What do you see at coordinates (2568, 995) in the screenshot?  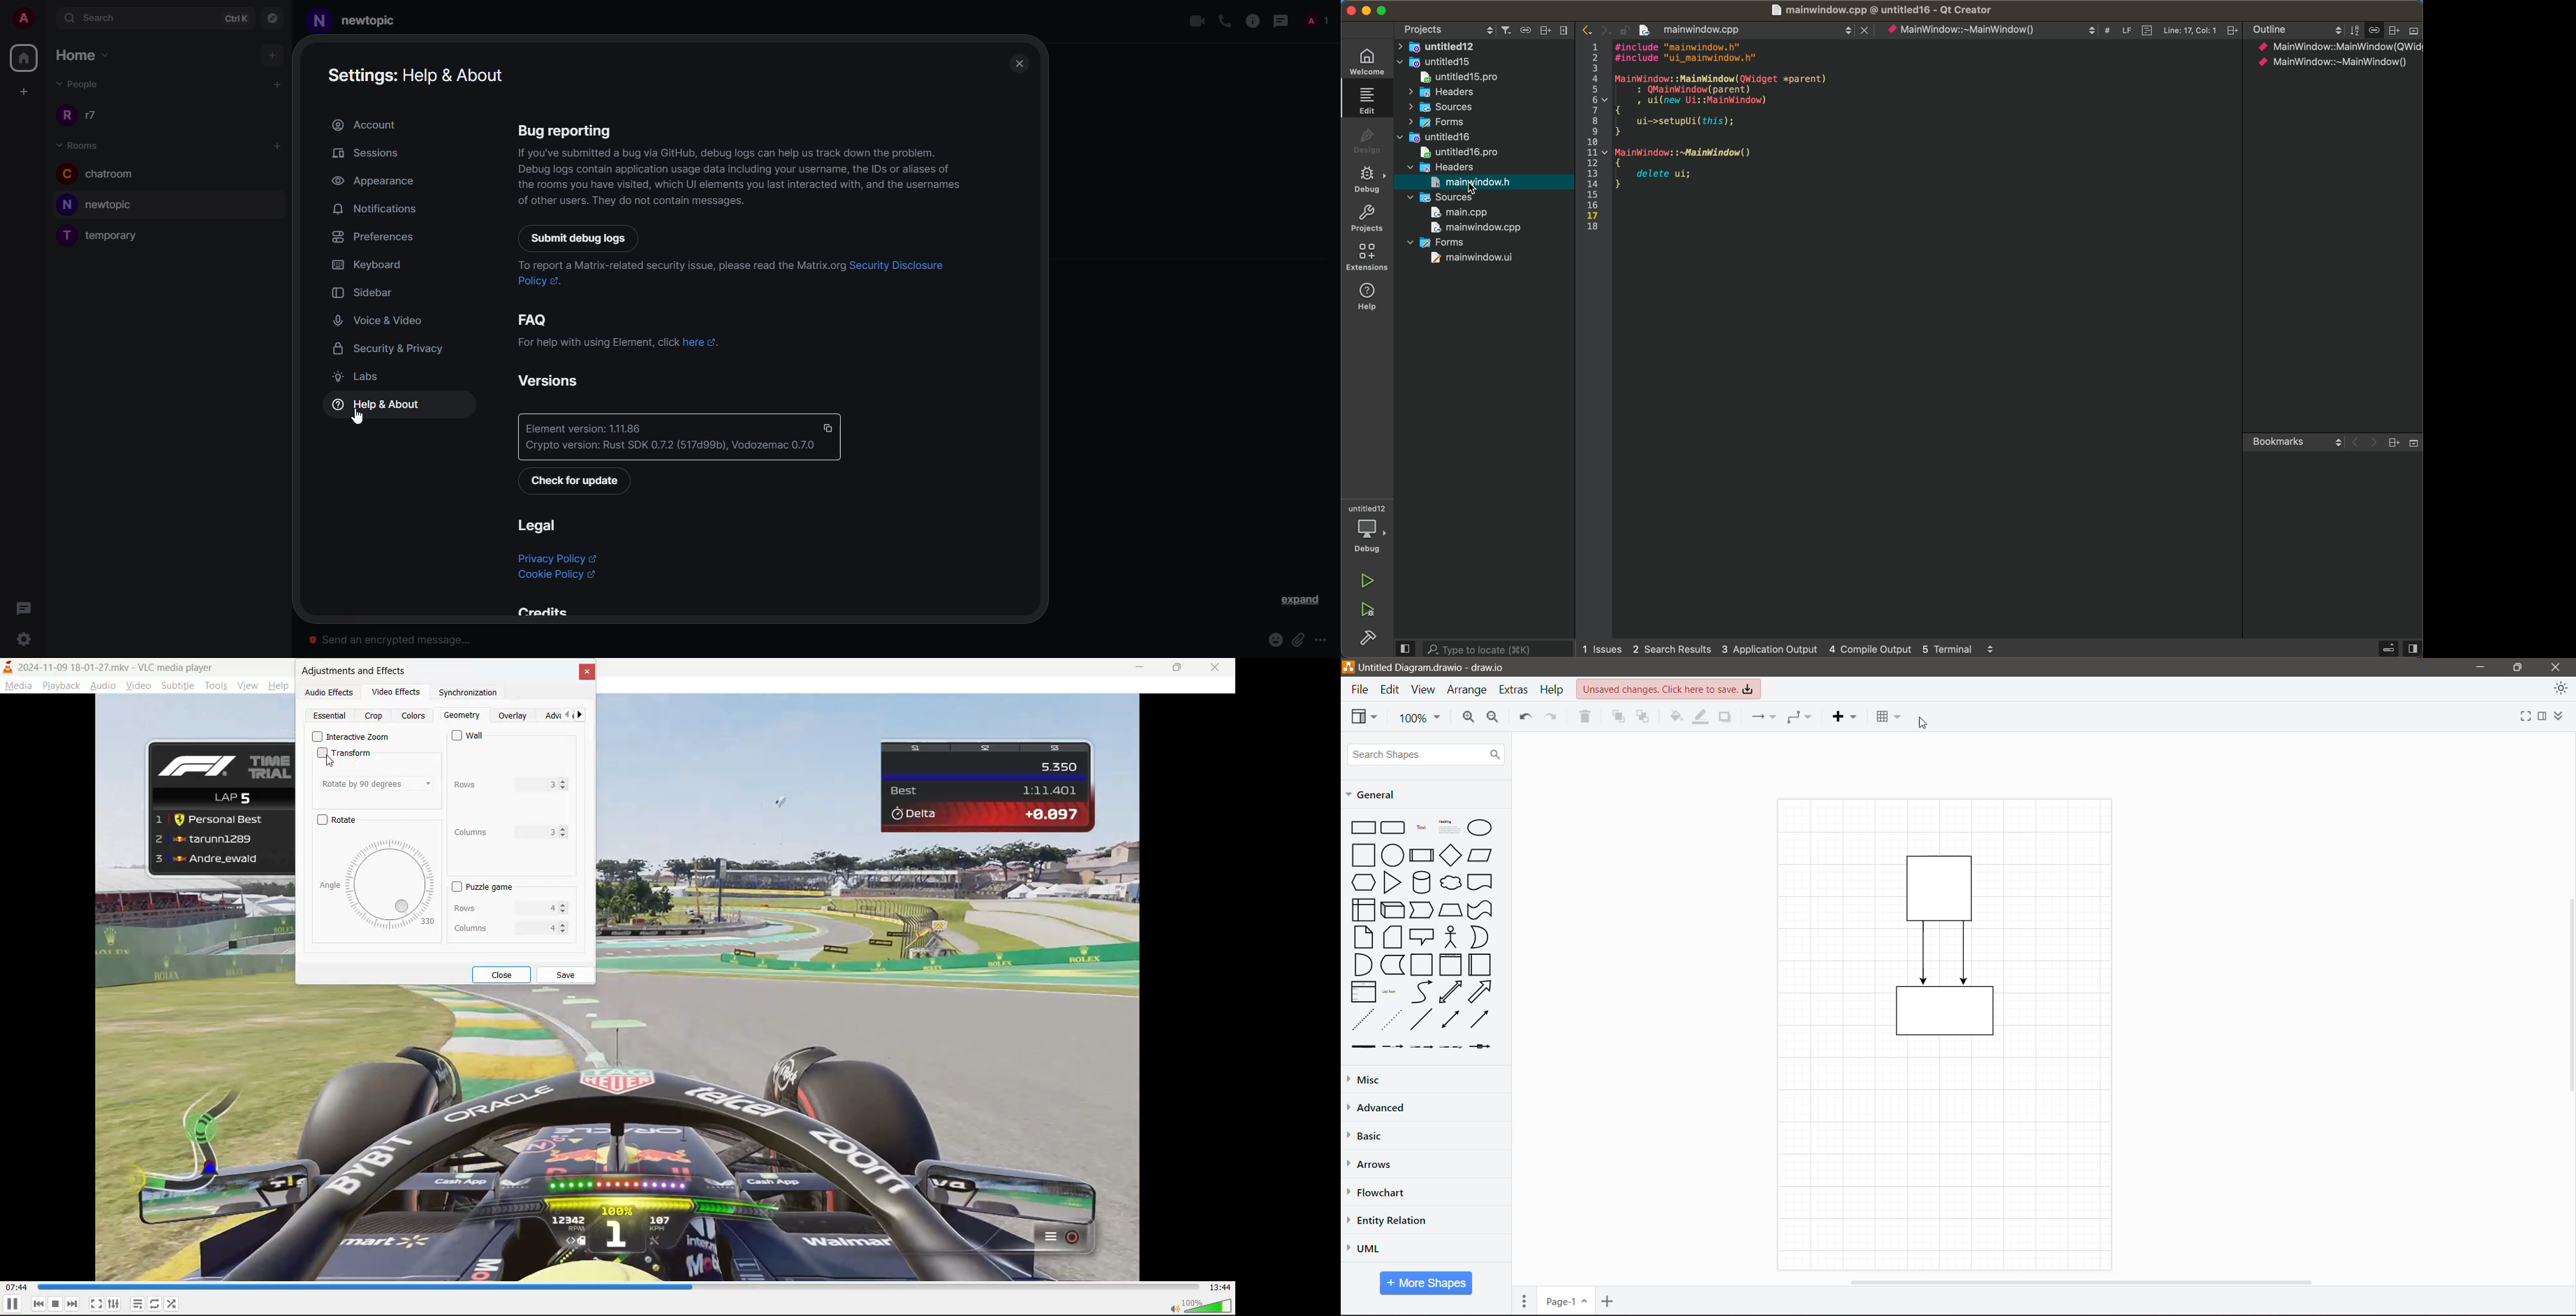 I see `Vertical Scroll Bar` at bounding box center [2568, 995].